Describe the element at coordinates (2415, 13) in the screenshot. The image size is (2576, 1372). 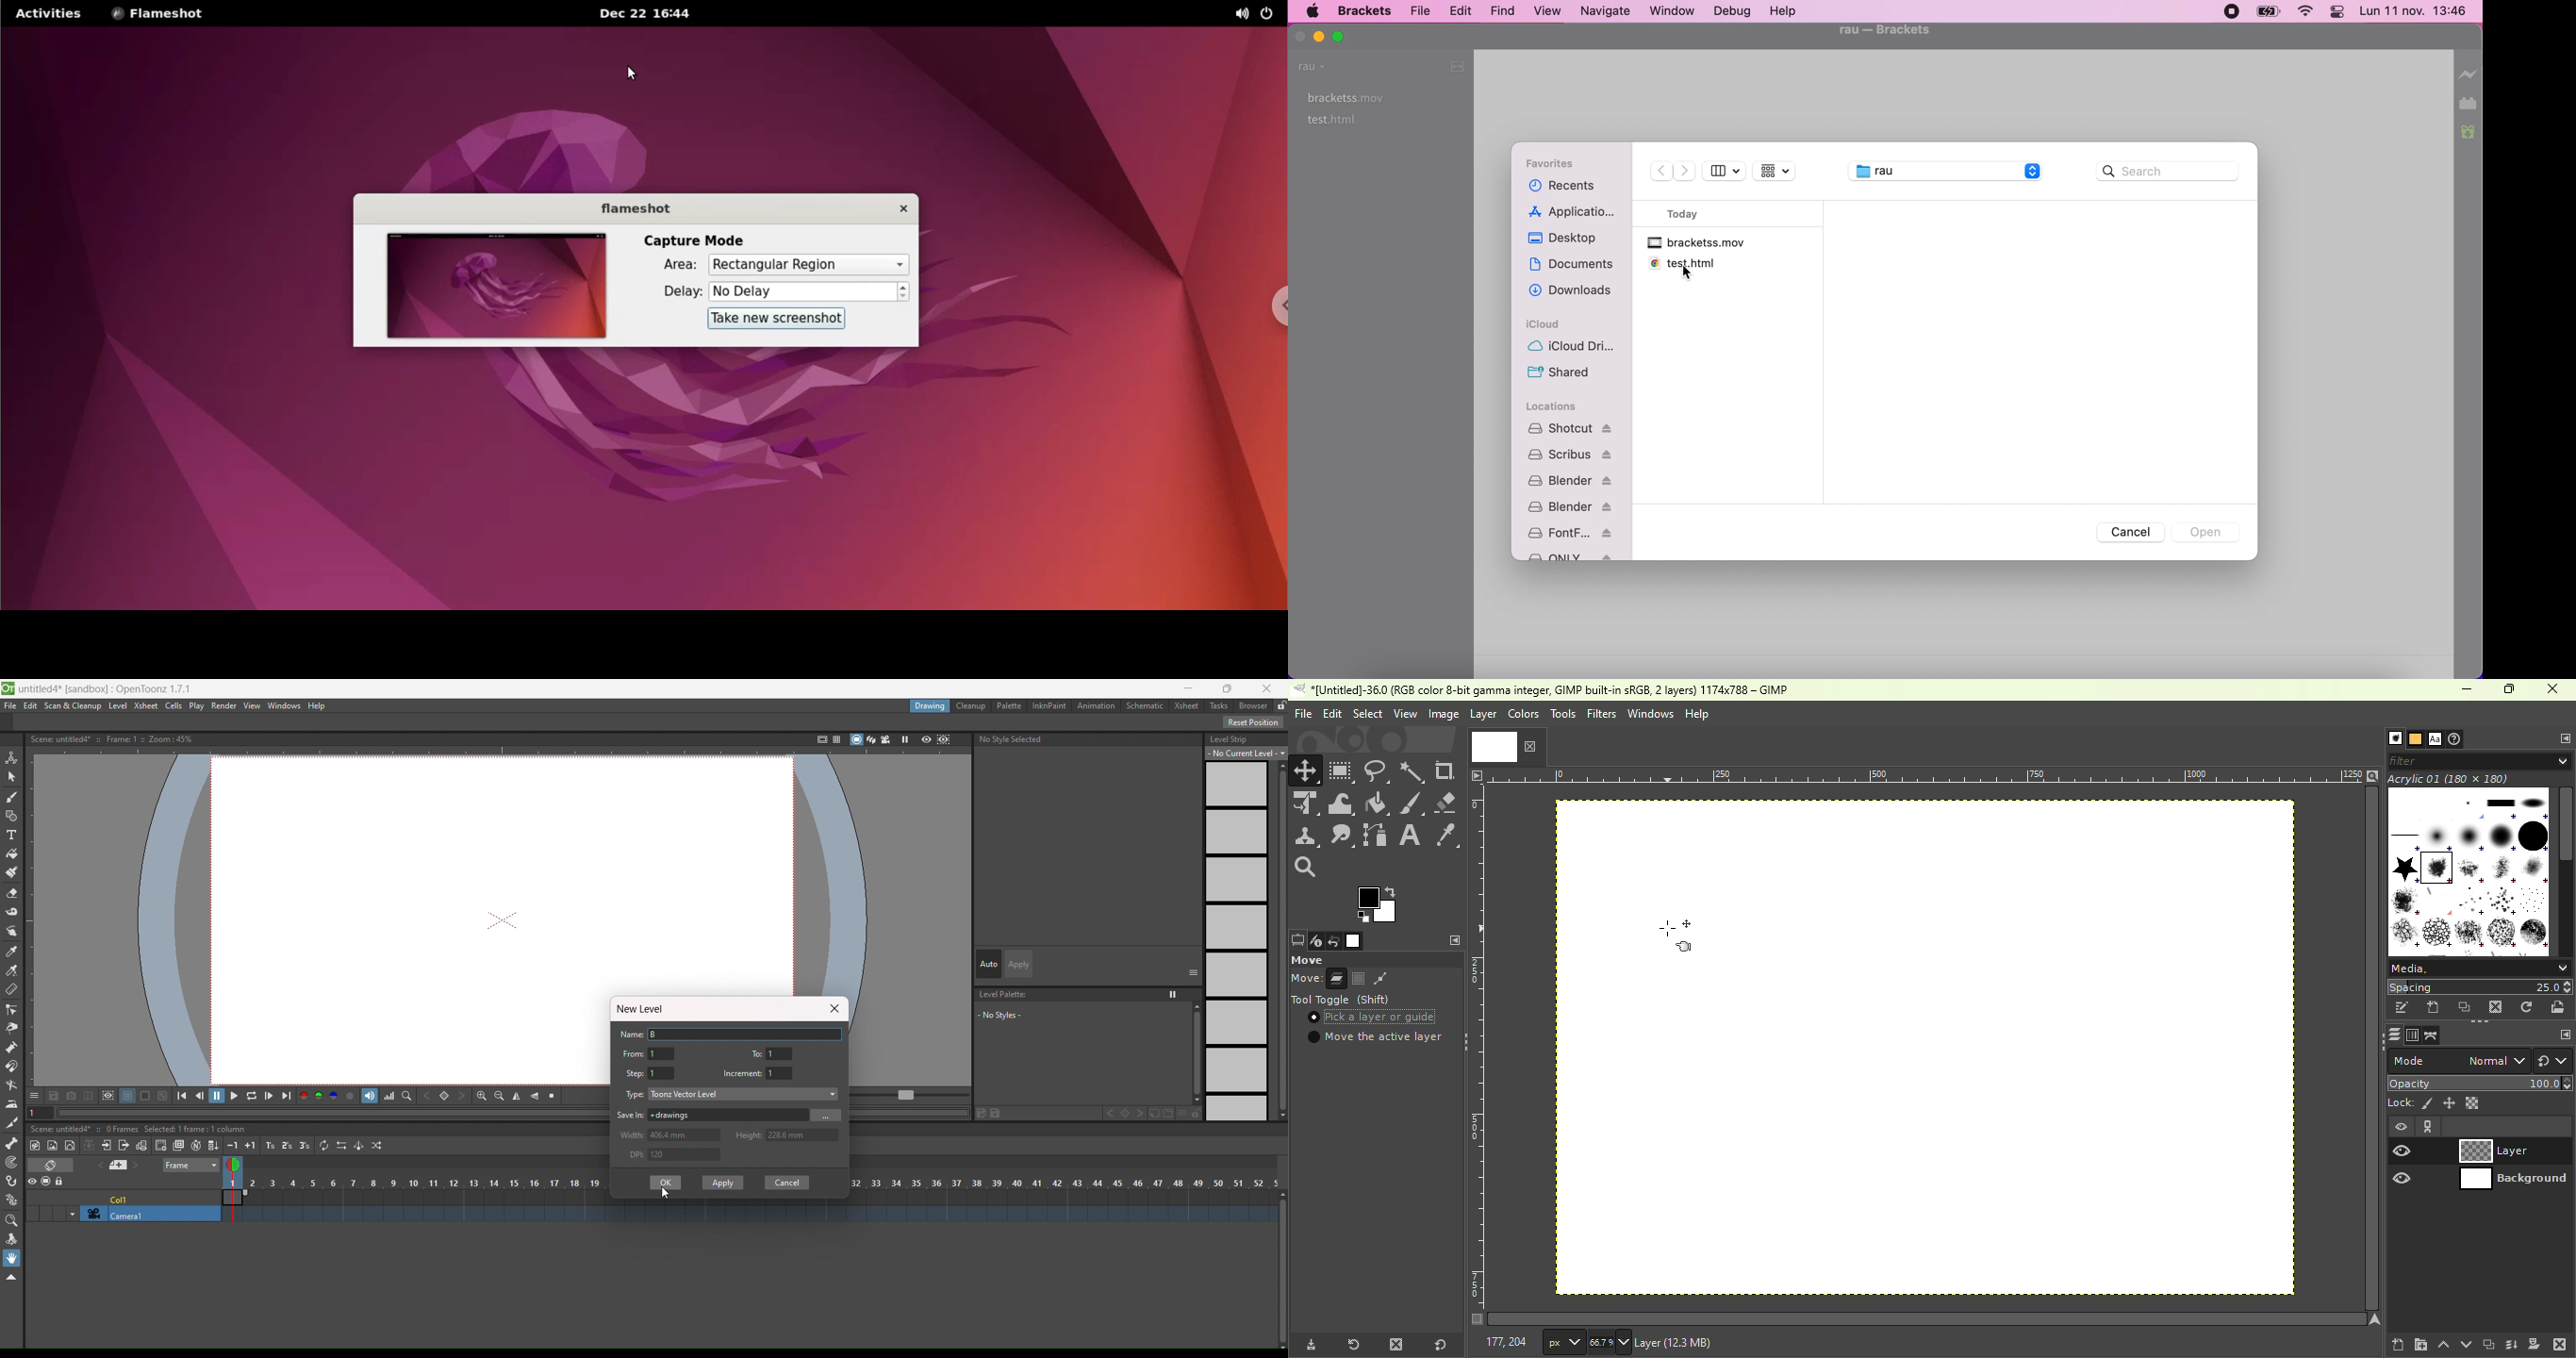
I see `time and date` at that location.